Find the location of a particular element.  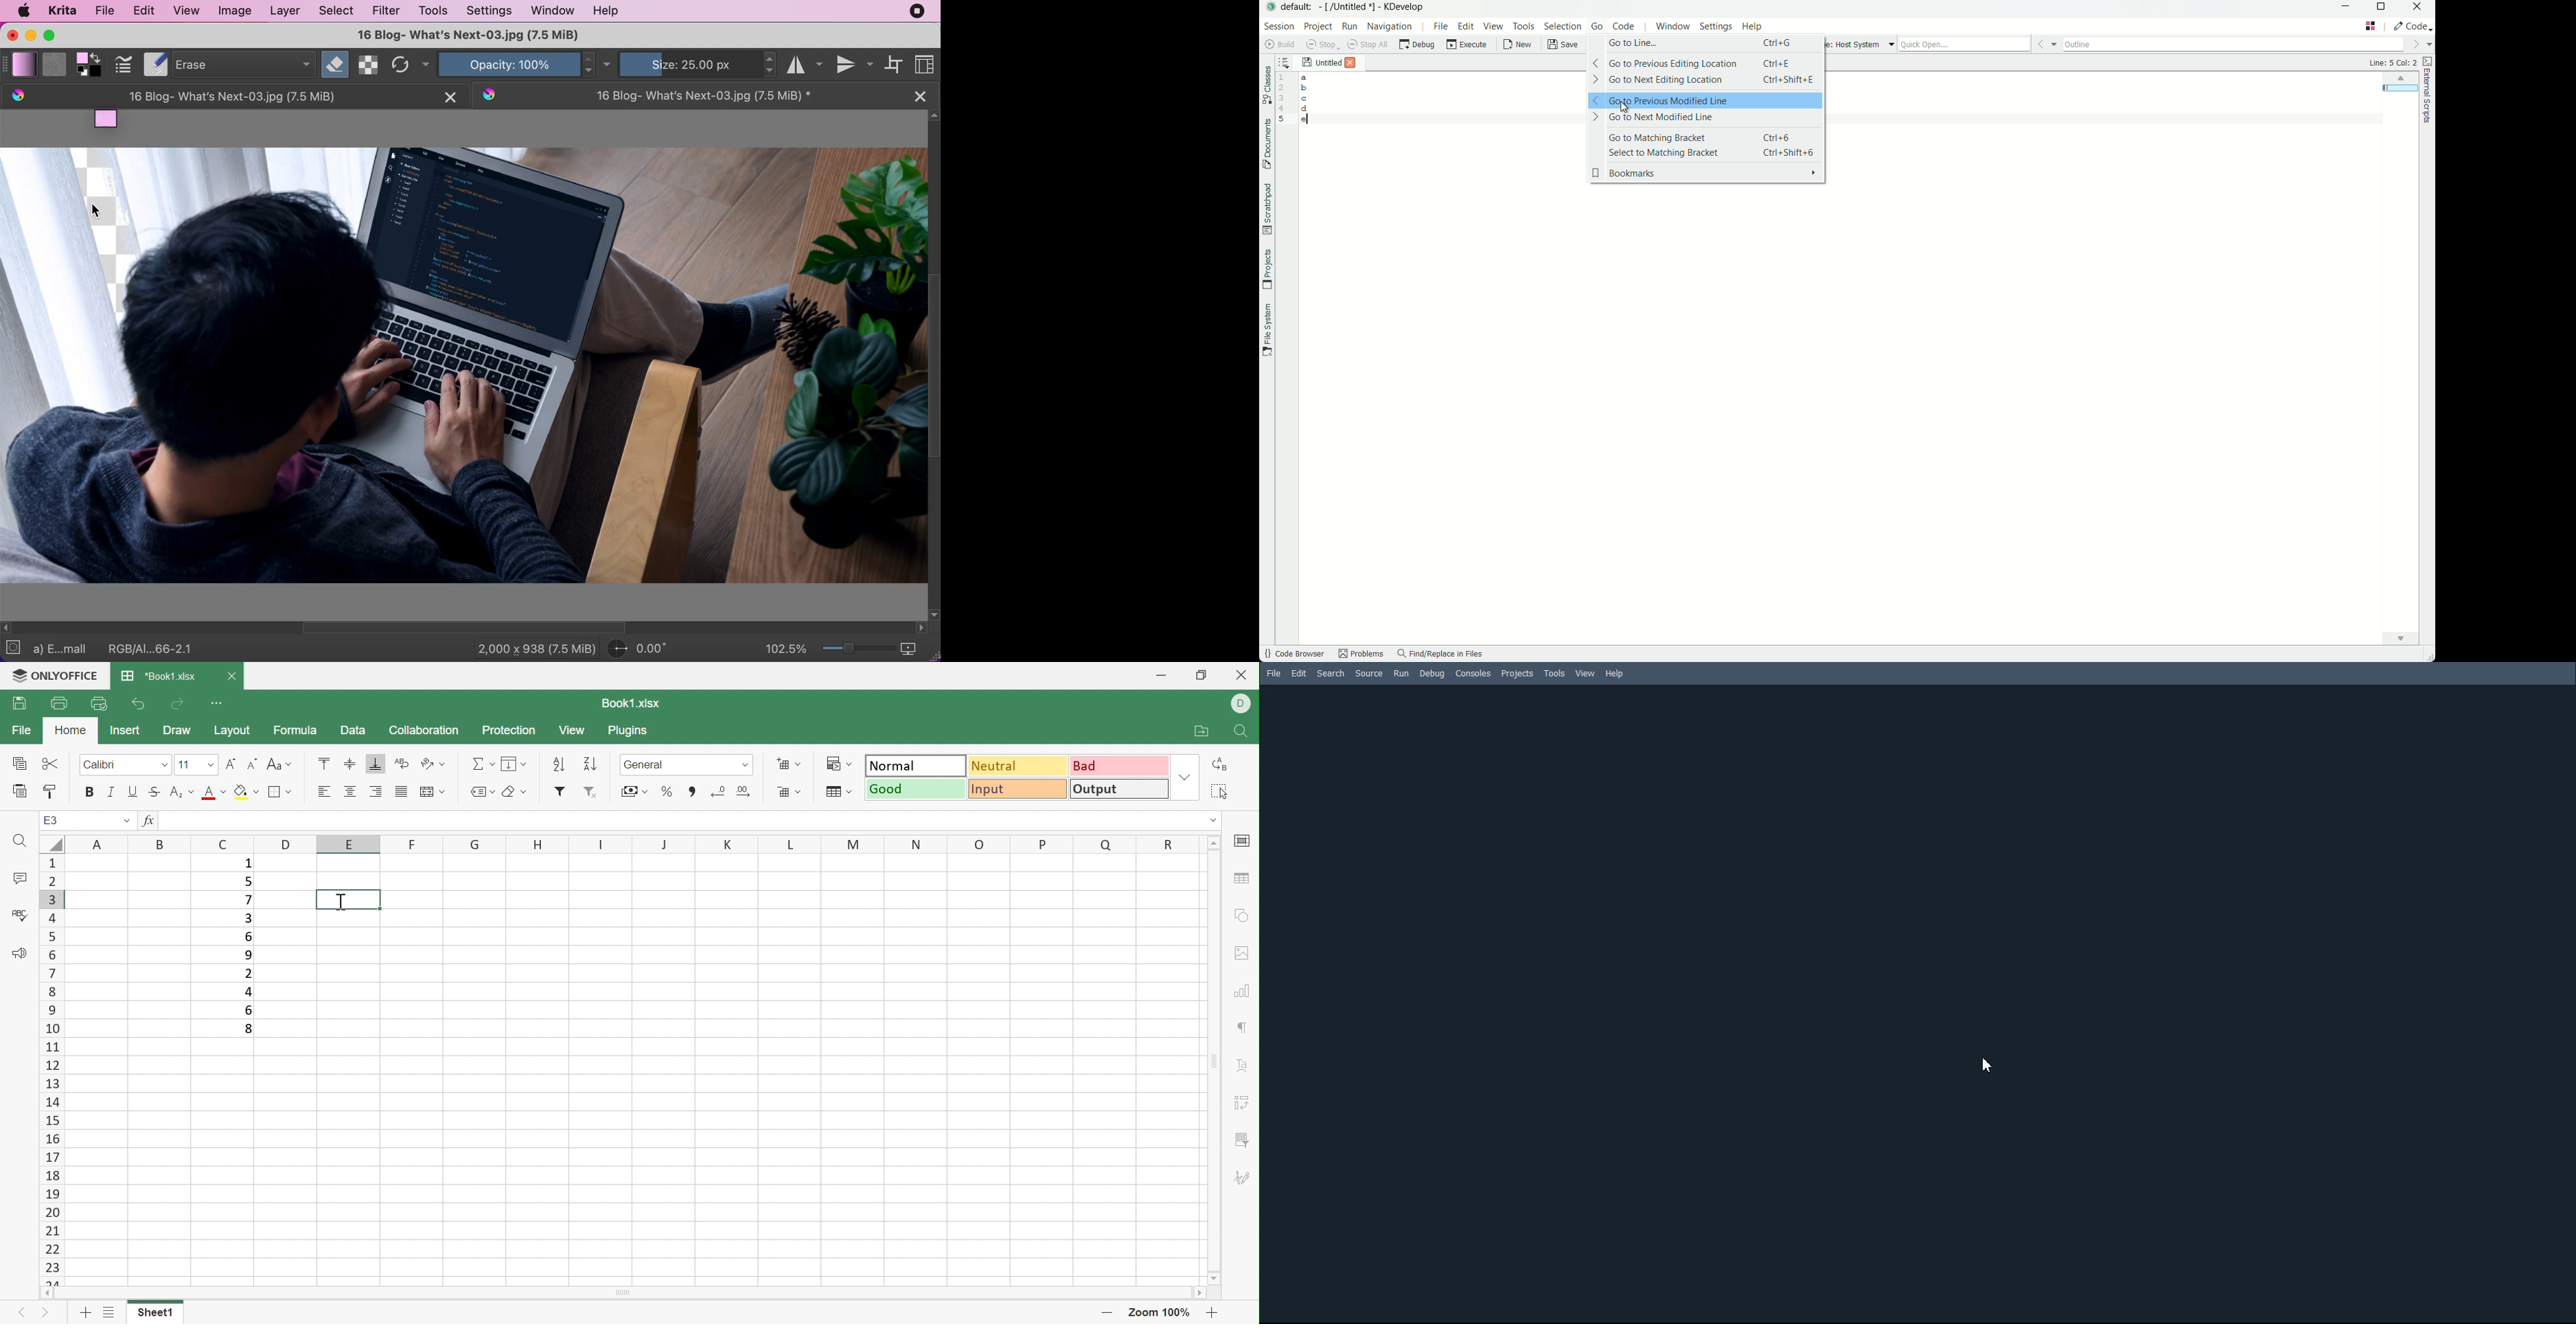

1 is located at coordinates (247, 864).